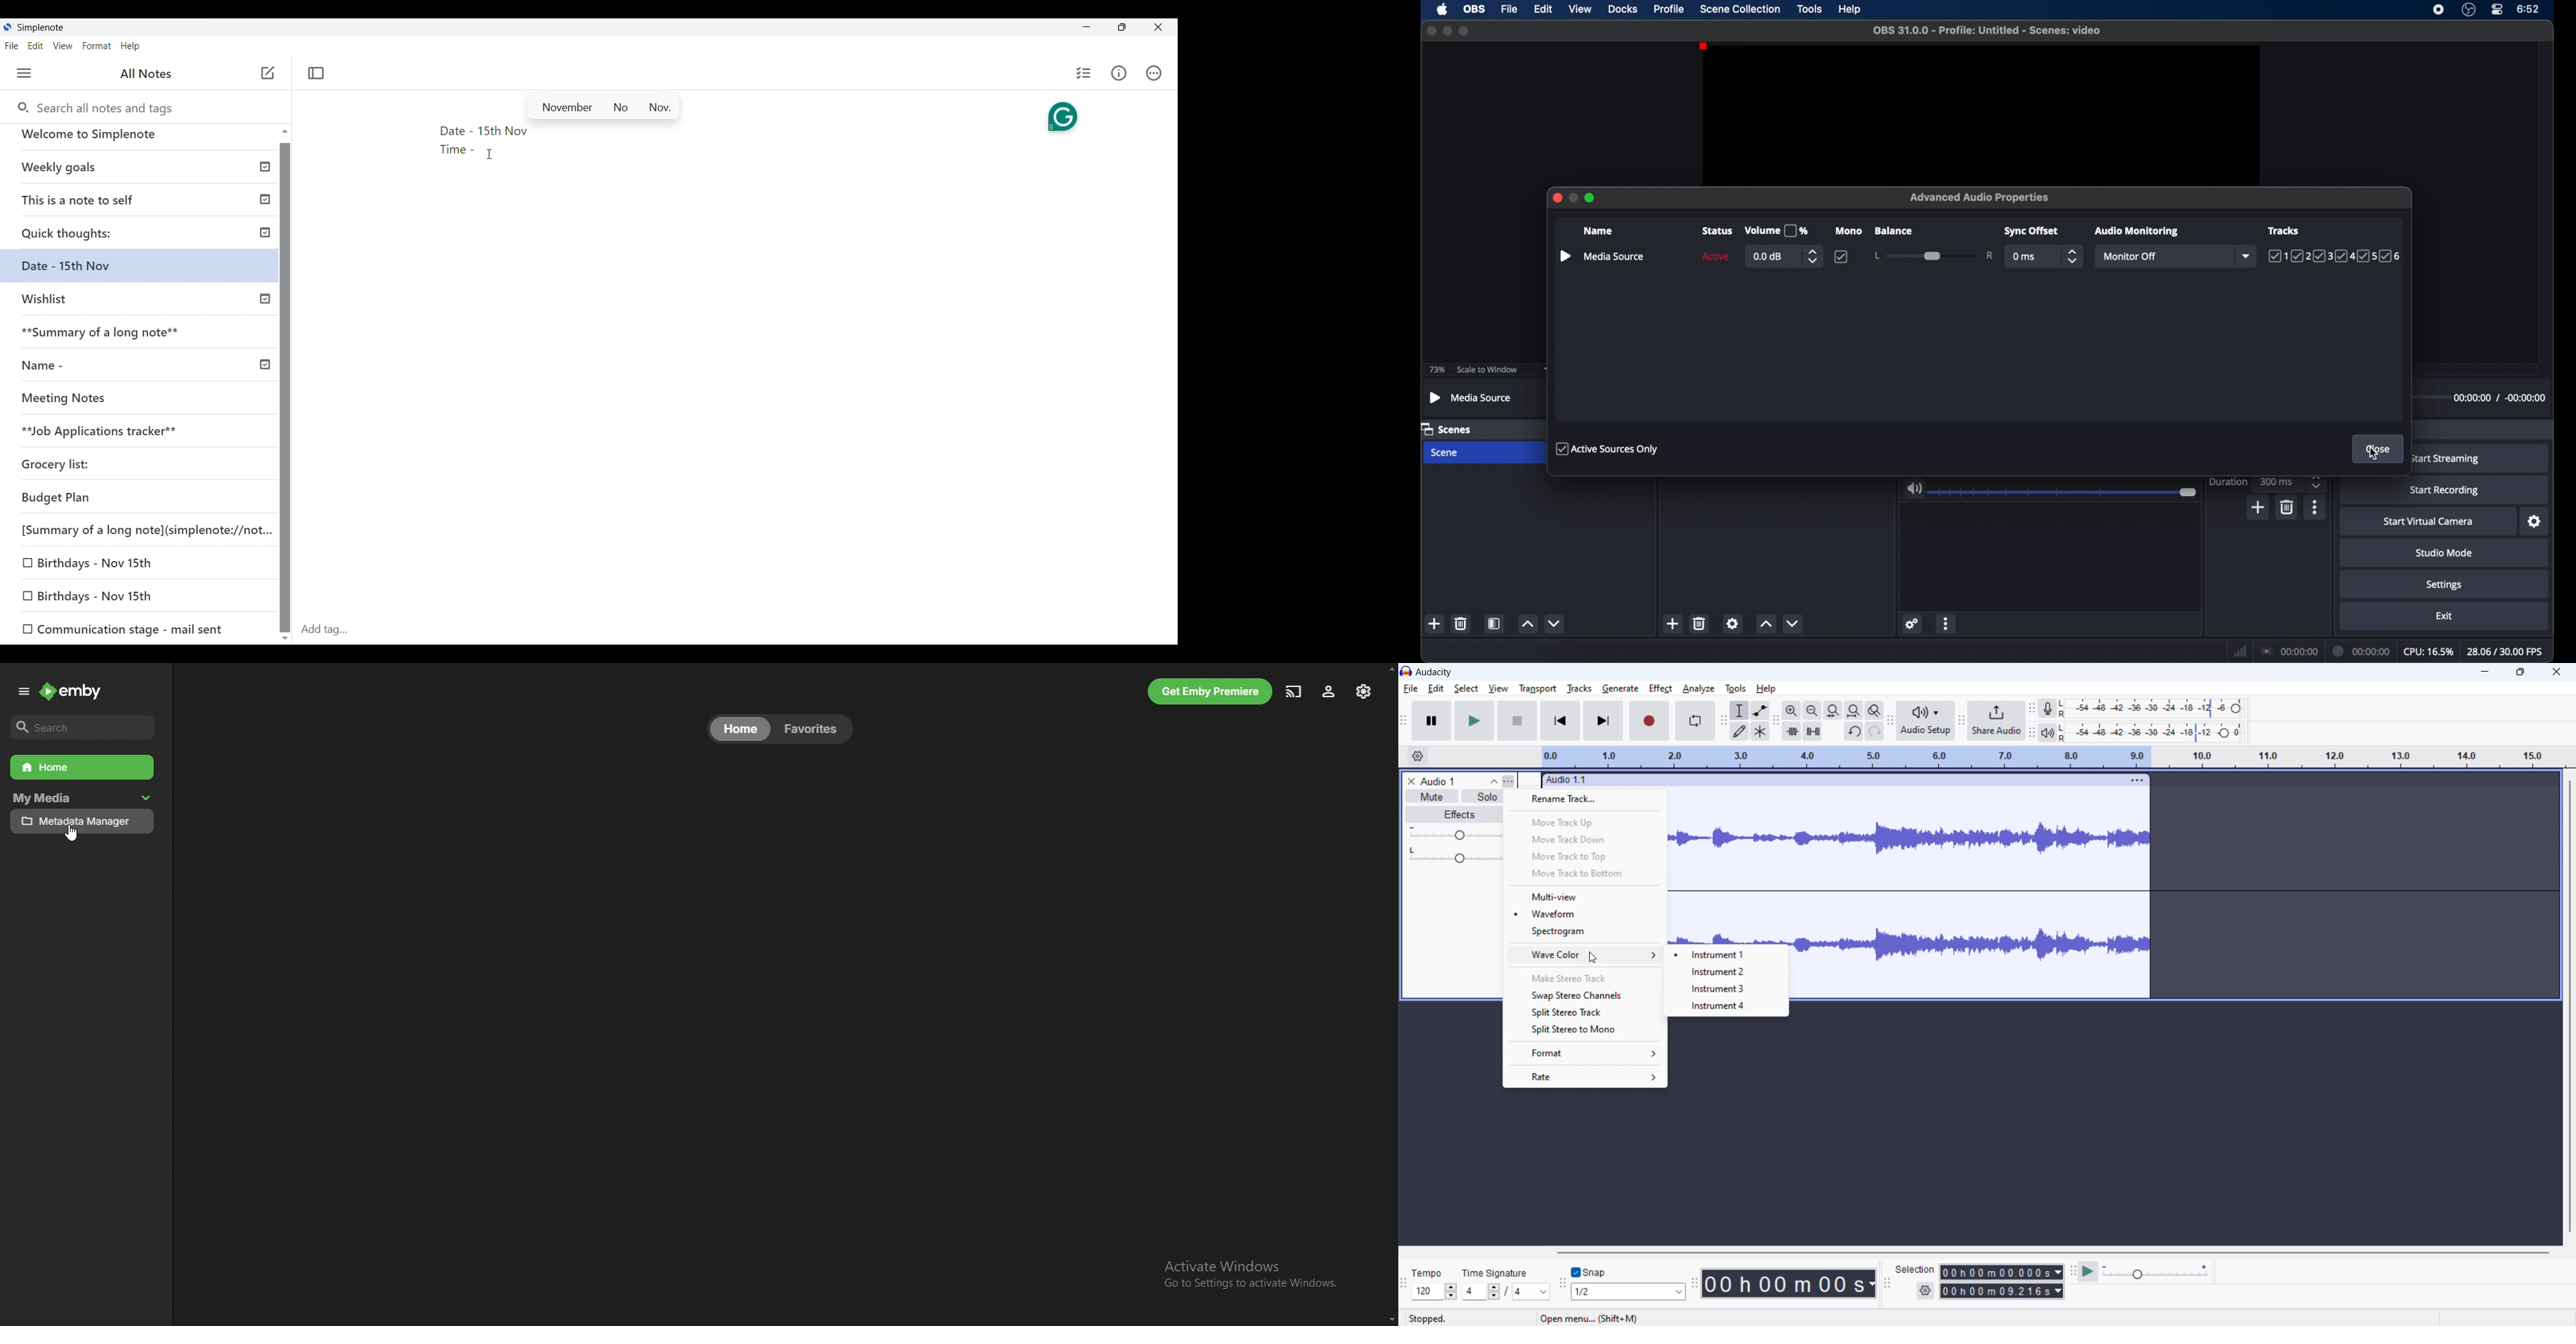  I want to click on settings, so click(2535, 522).